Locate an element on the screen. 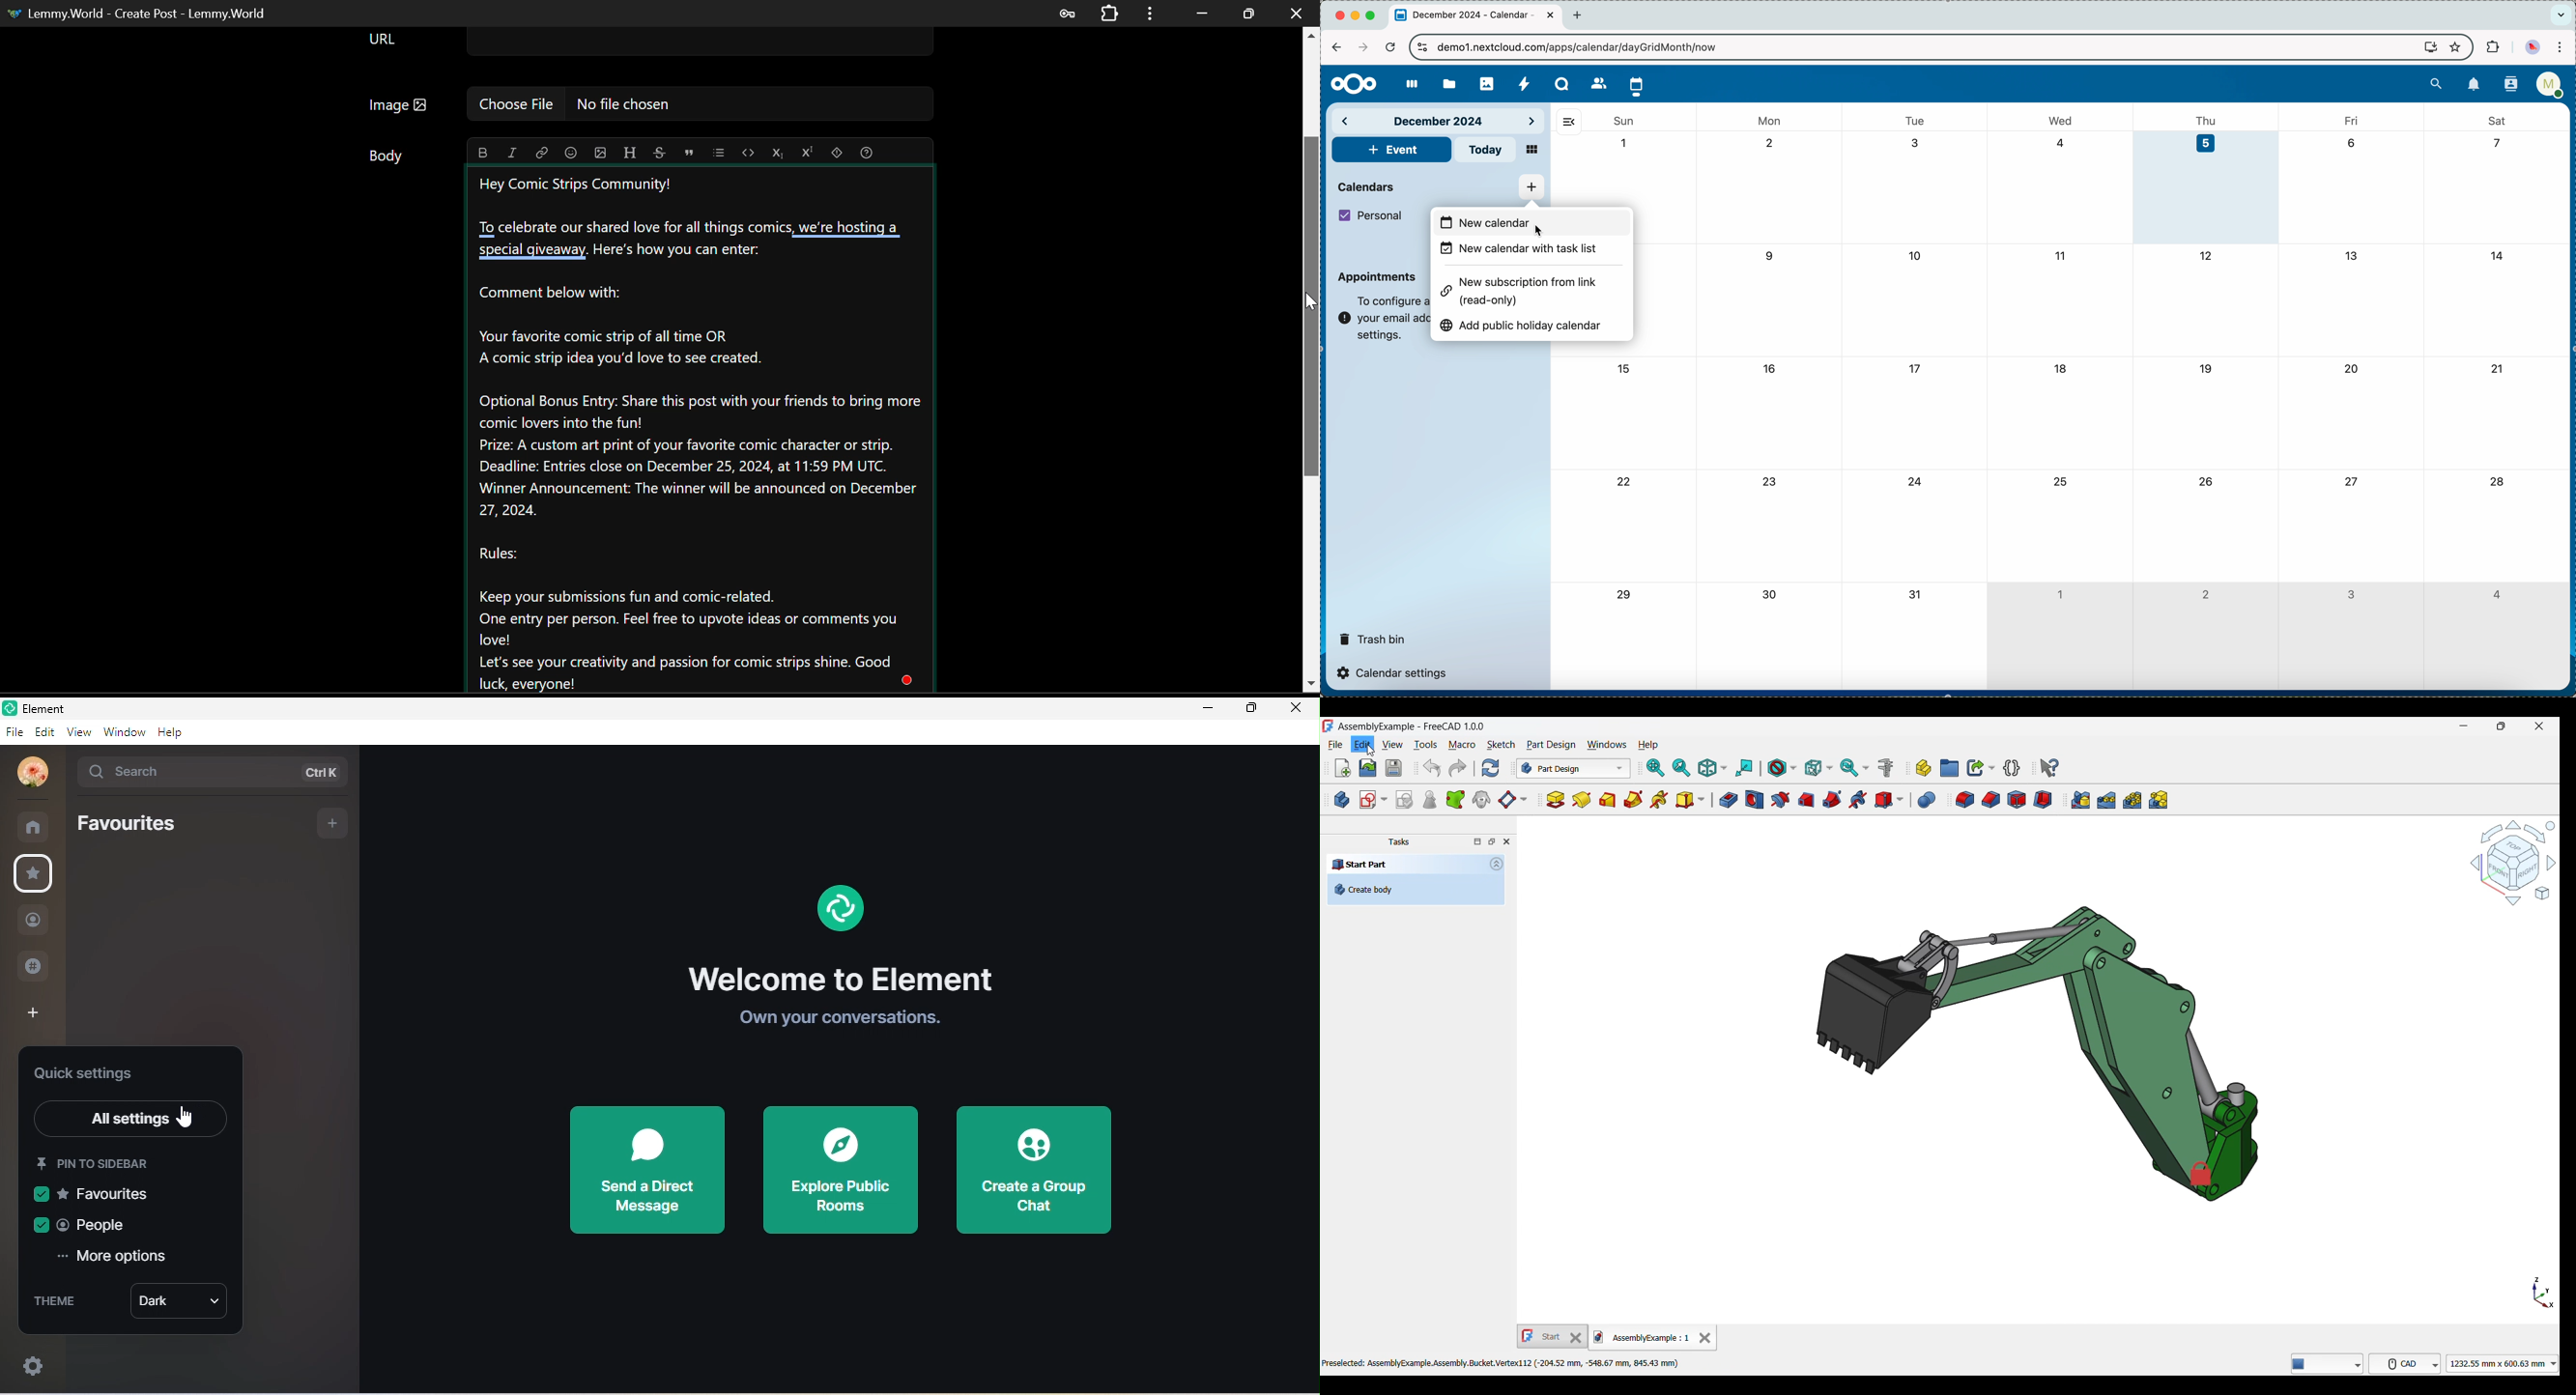 This screenshot has width=2576, height=1400. spoiler is located at coordinates (837, 151).